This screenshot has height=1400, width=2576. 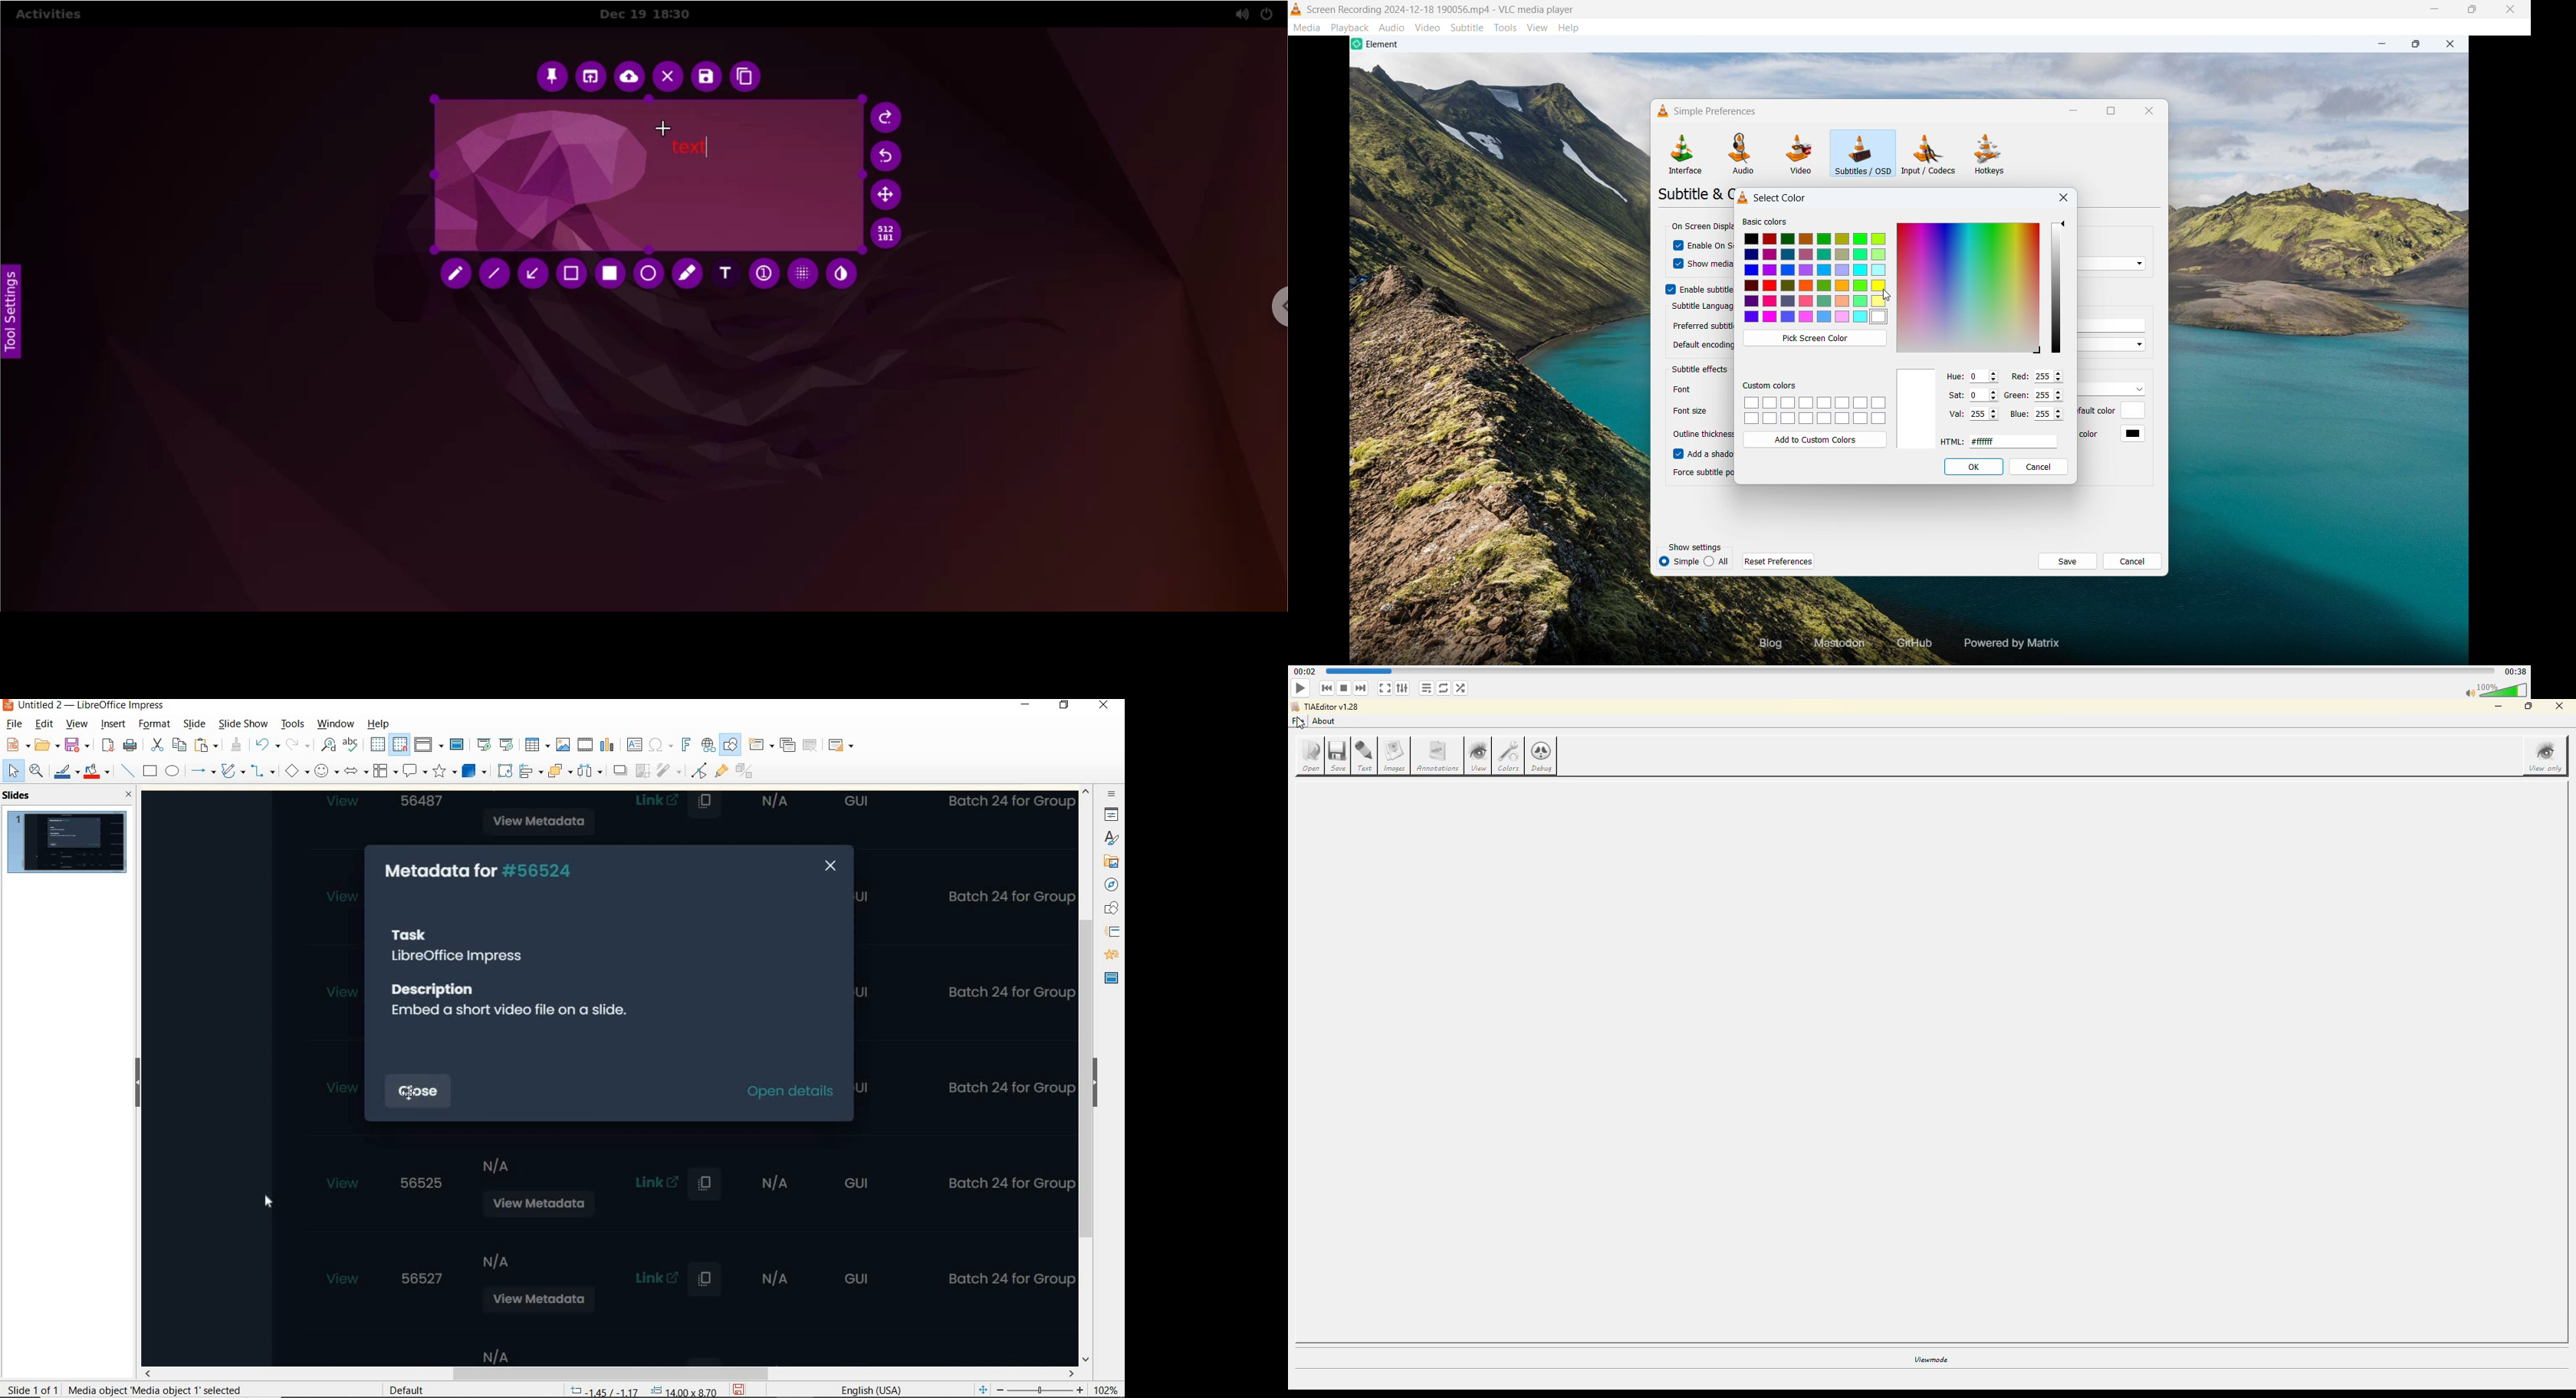 What do you see at coordinates (1427, 28) in the screenshot?
I see `Video ` at bounding box center [1427, 28].